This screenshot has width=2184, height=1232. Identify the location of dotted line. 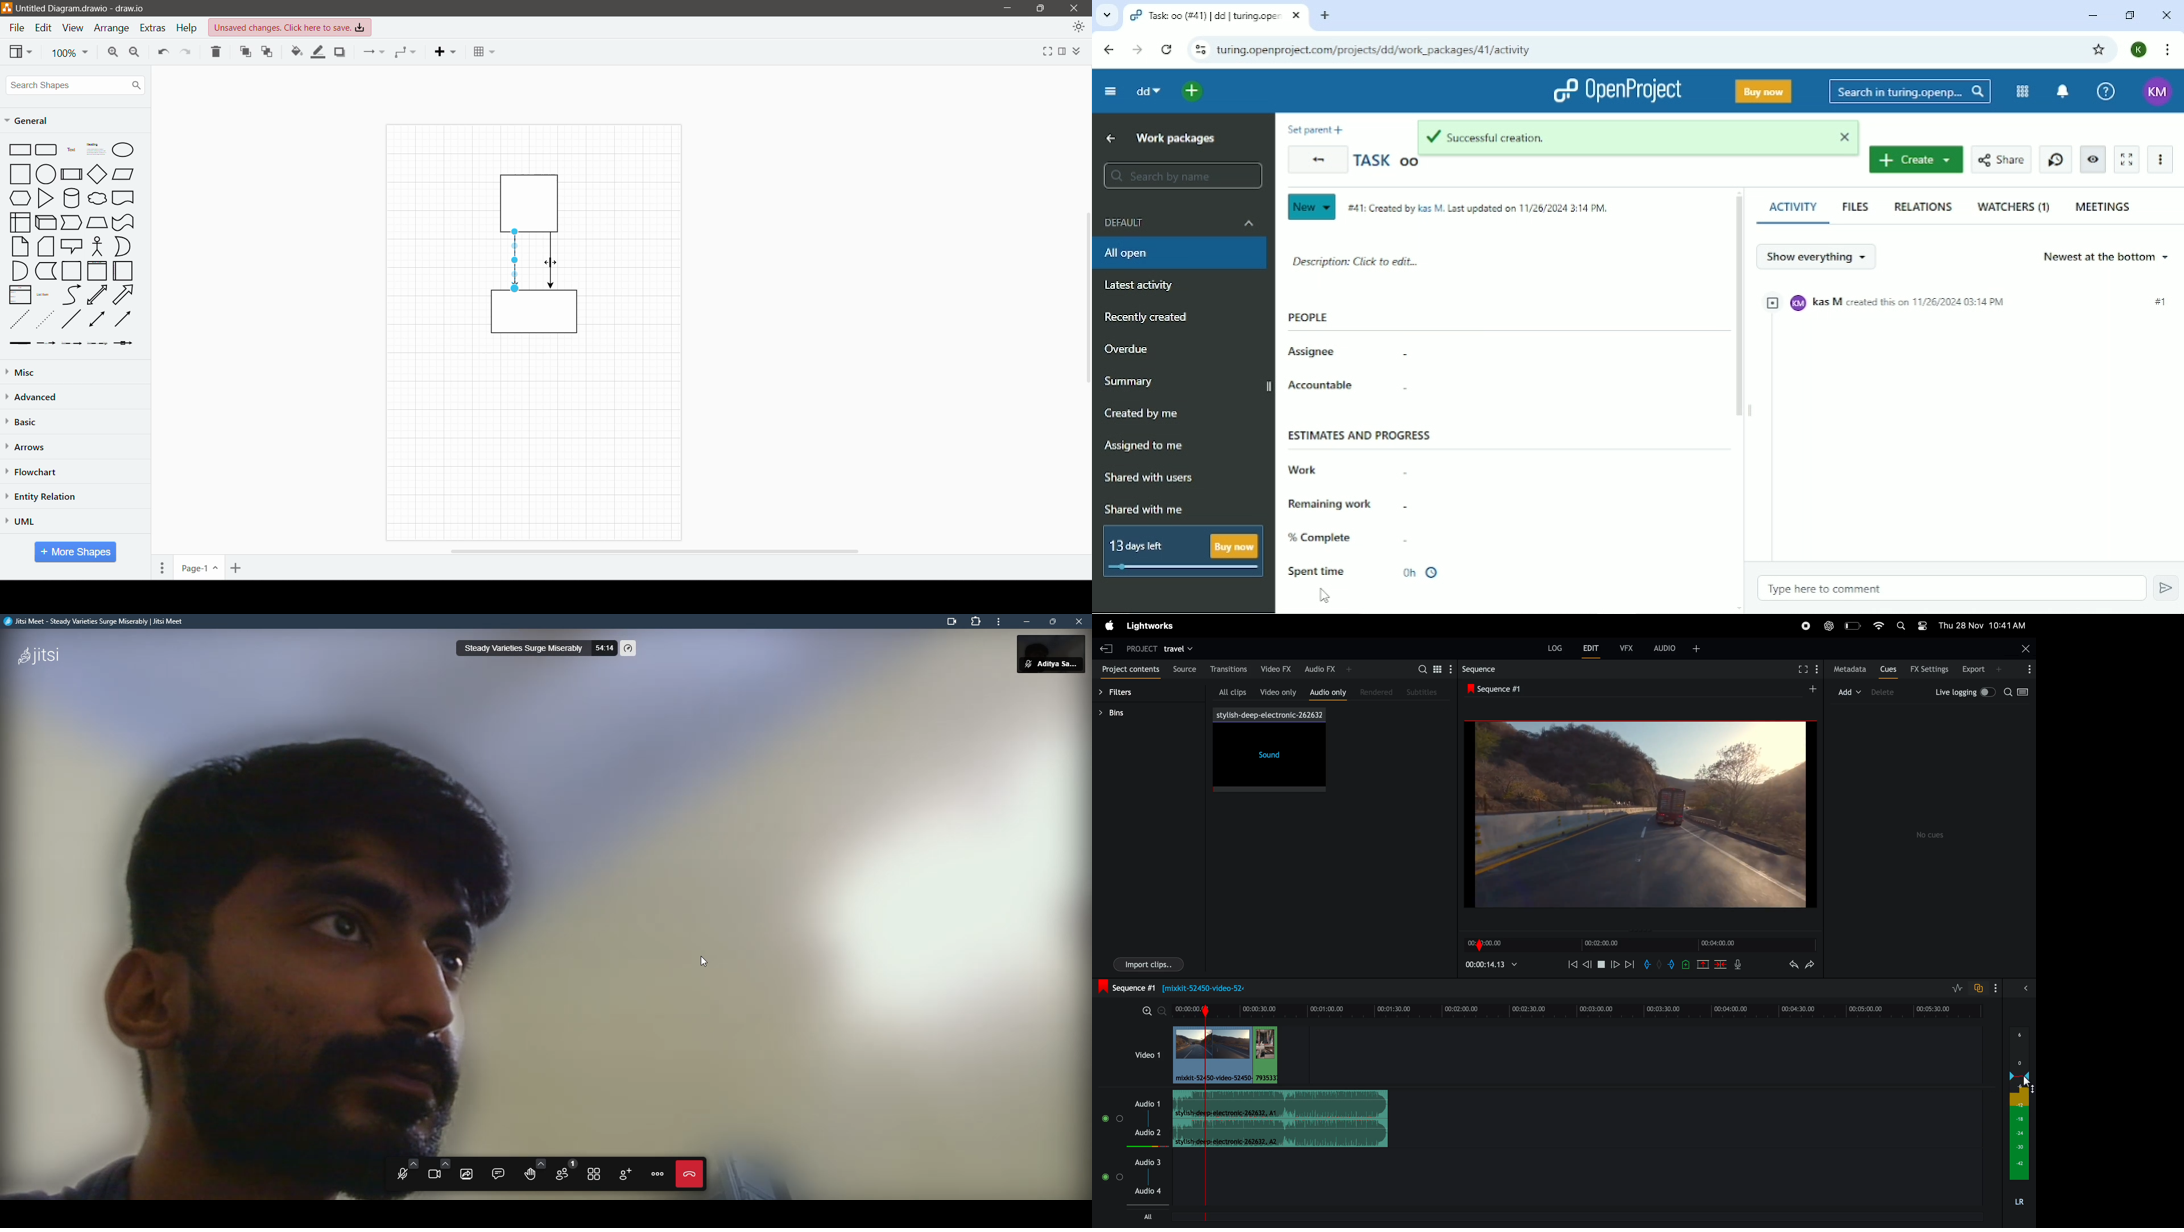
(45, 319).